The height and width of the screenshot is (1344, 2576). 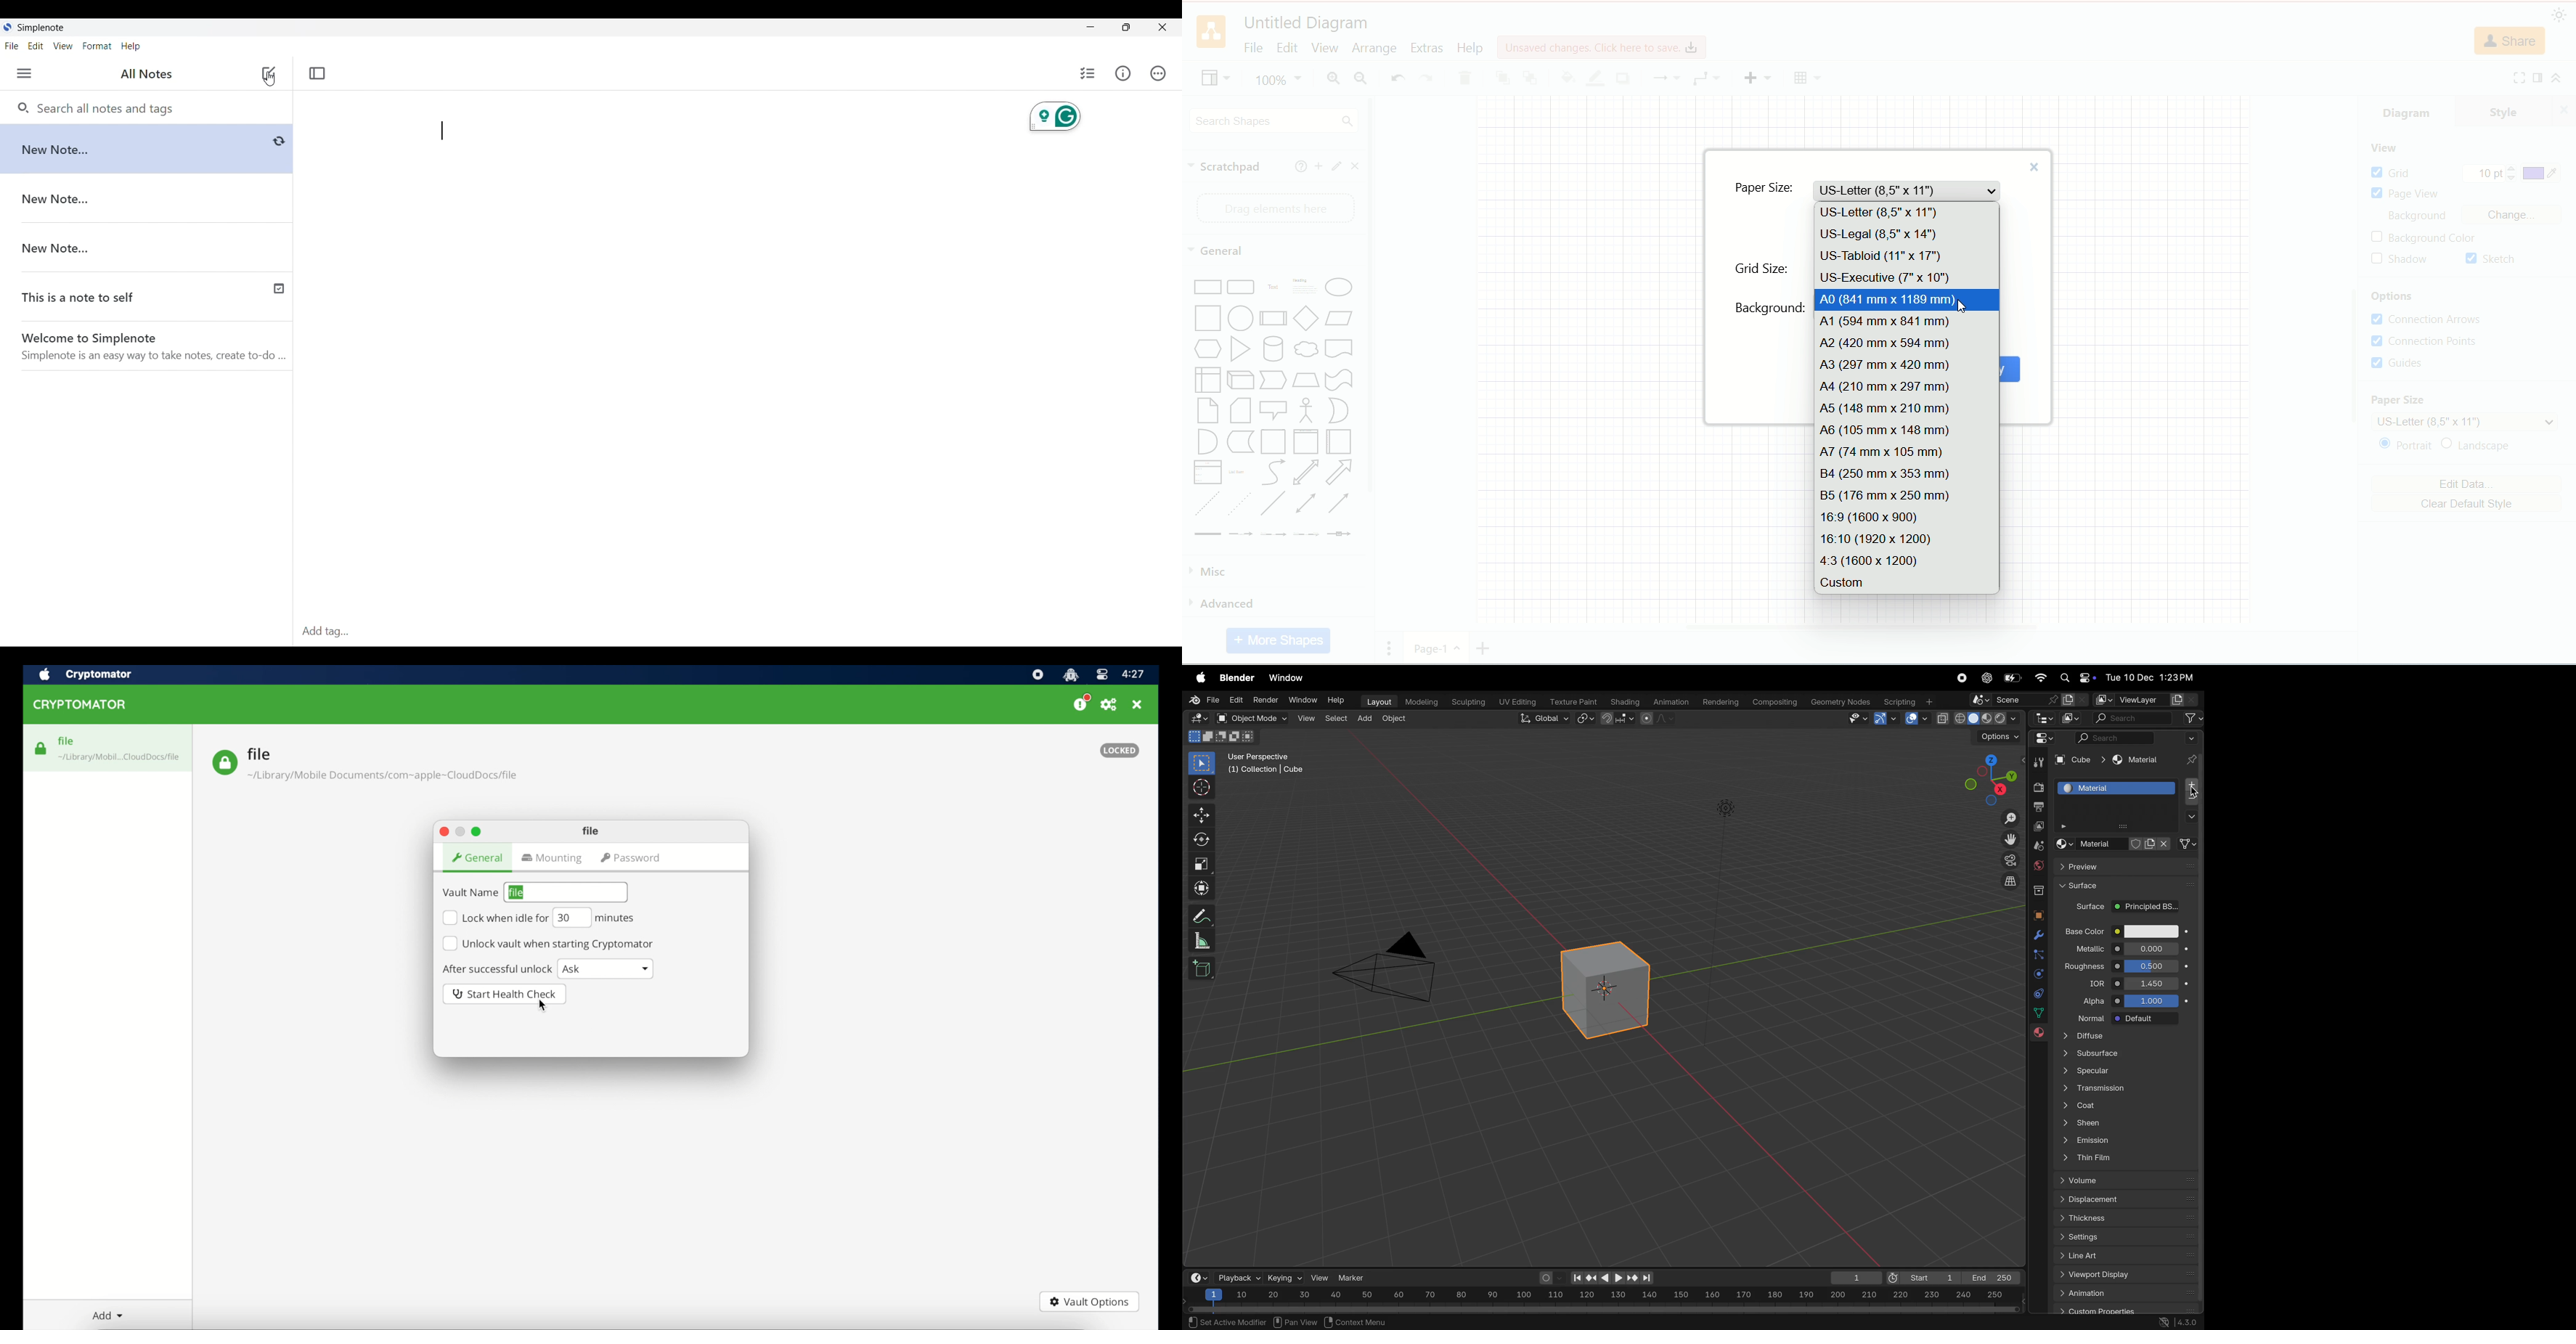 What do you see at coordinates (1289, 678) in the screenshot?
I see `window` at bounding box center [1289, 678].